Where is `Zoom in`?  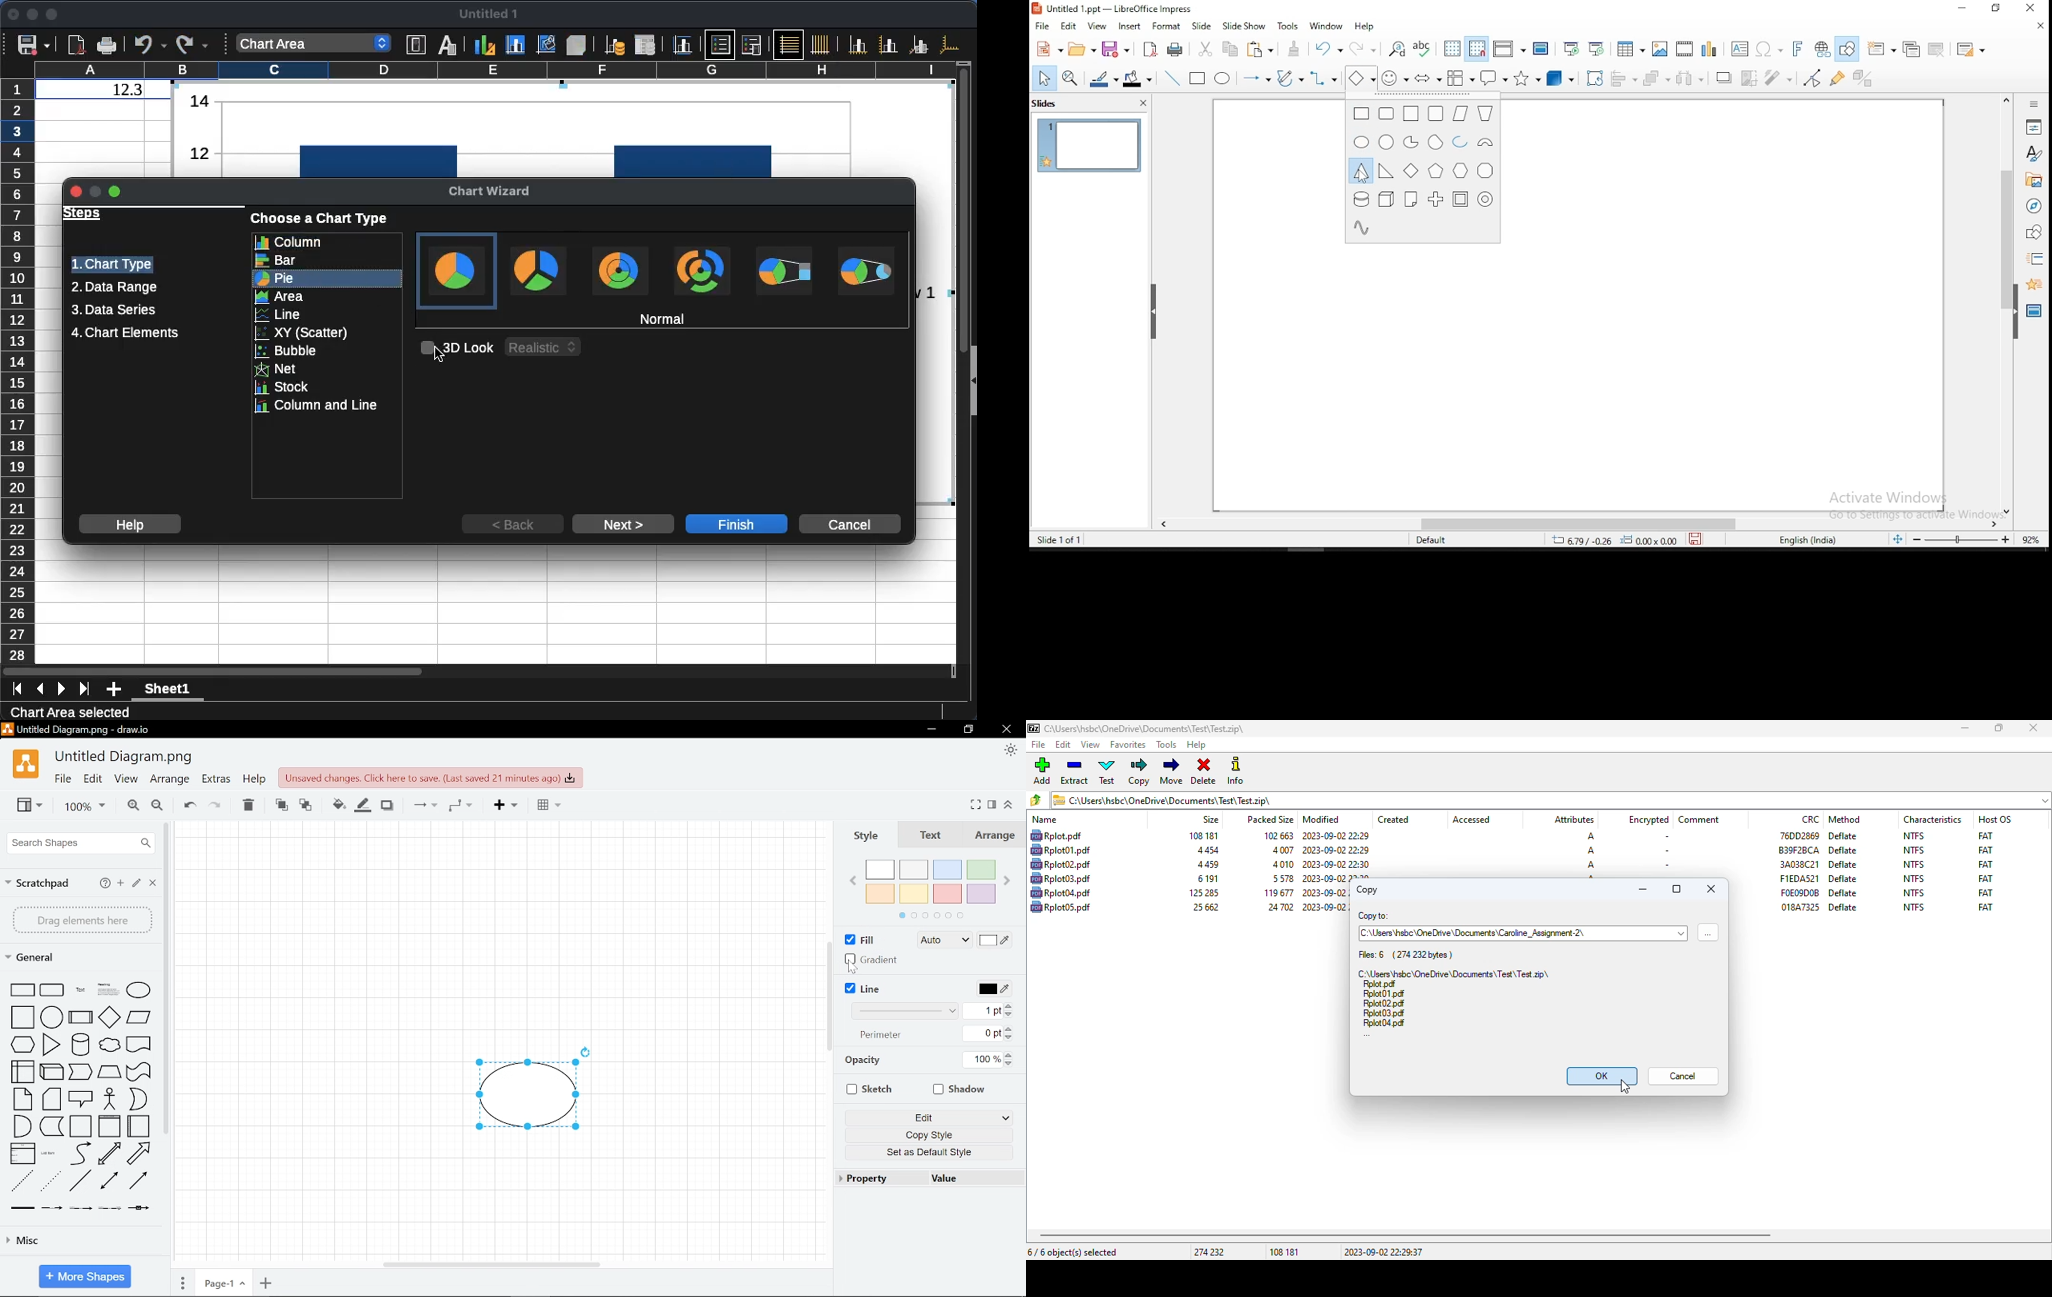
Zoom in is located at coordinates (132, 805).